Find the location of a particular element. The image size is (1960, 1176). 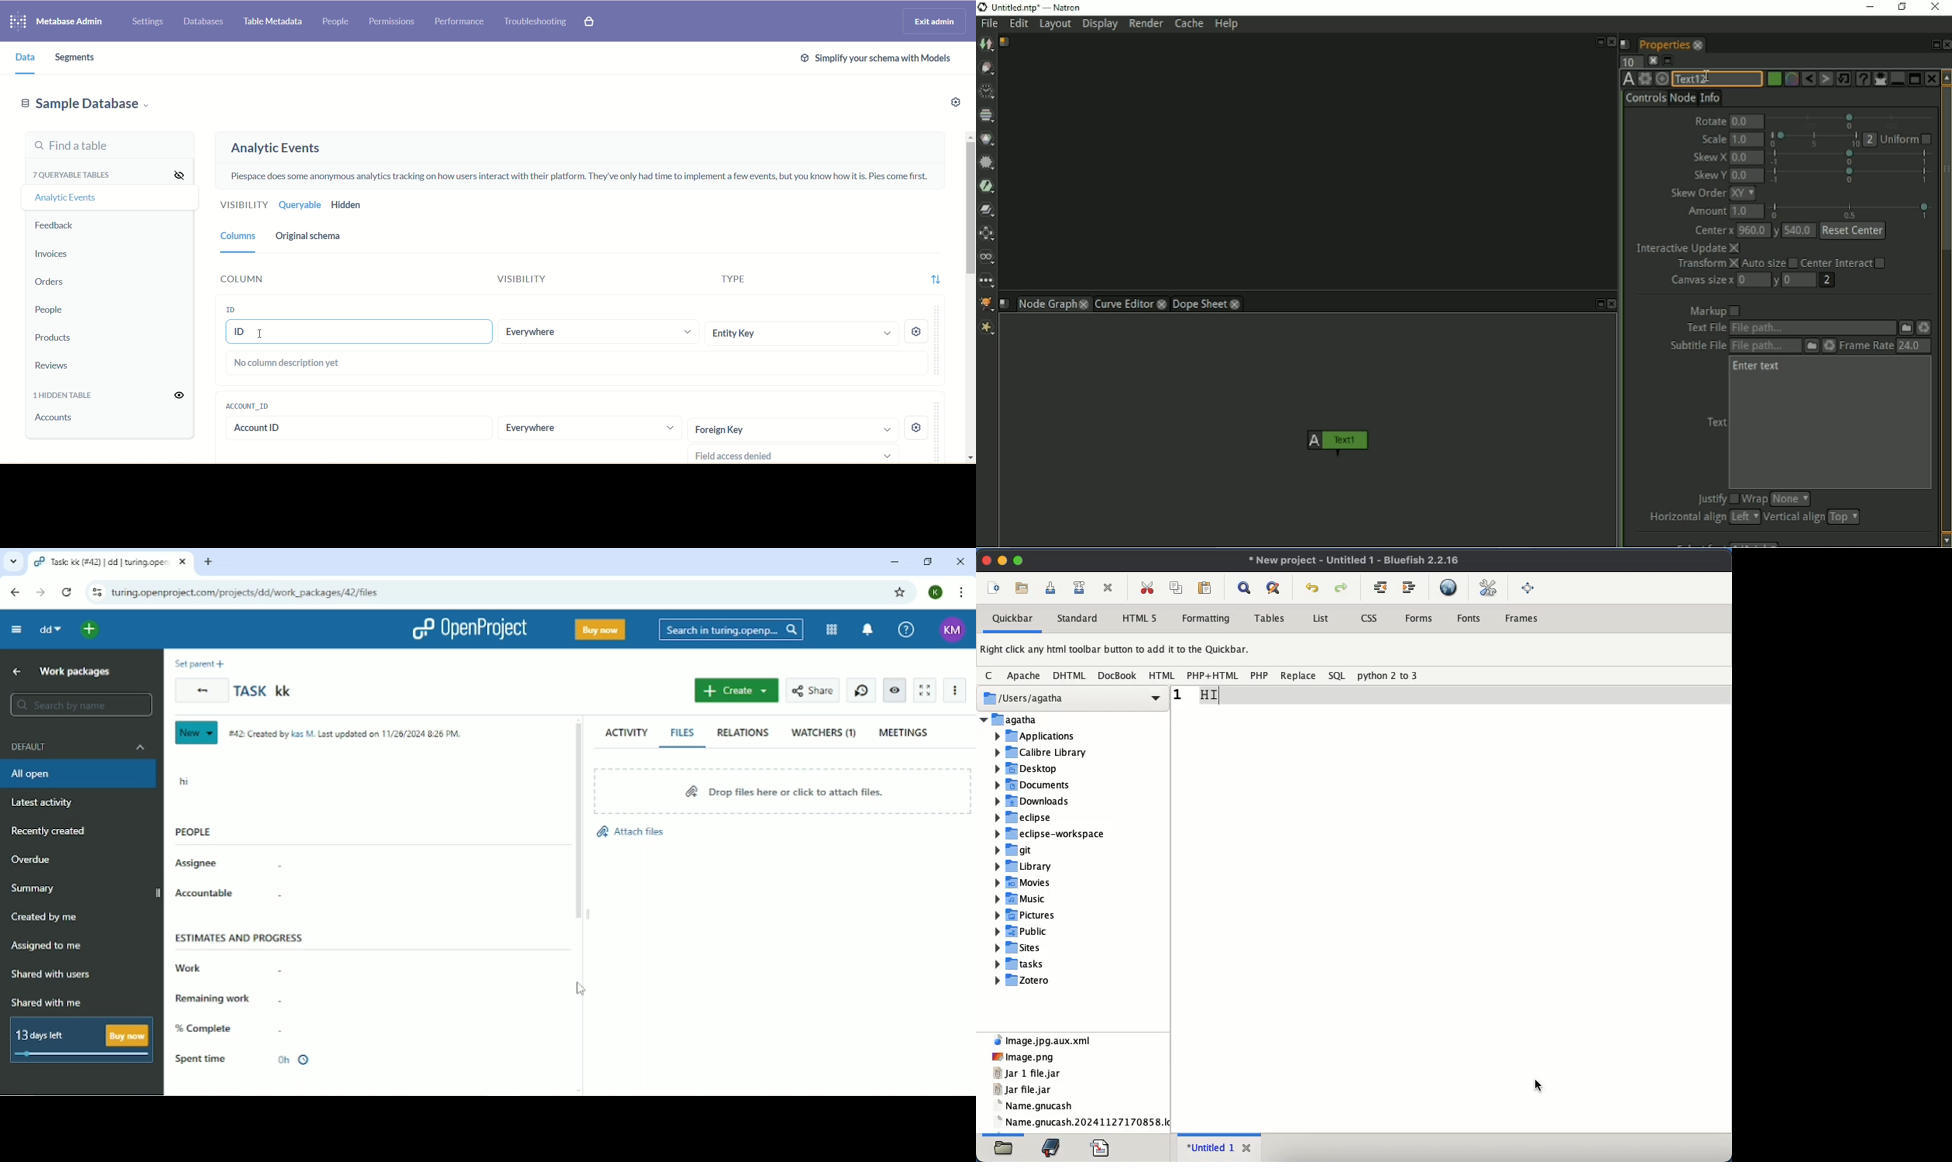

show find bar is located at coordinates (1247, 588).